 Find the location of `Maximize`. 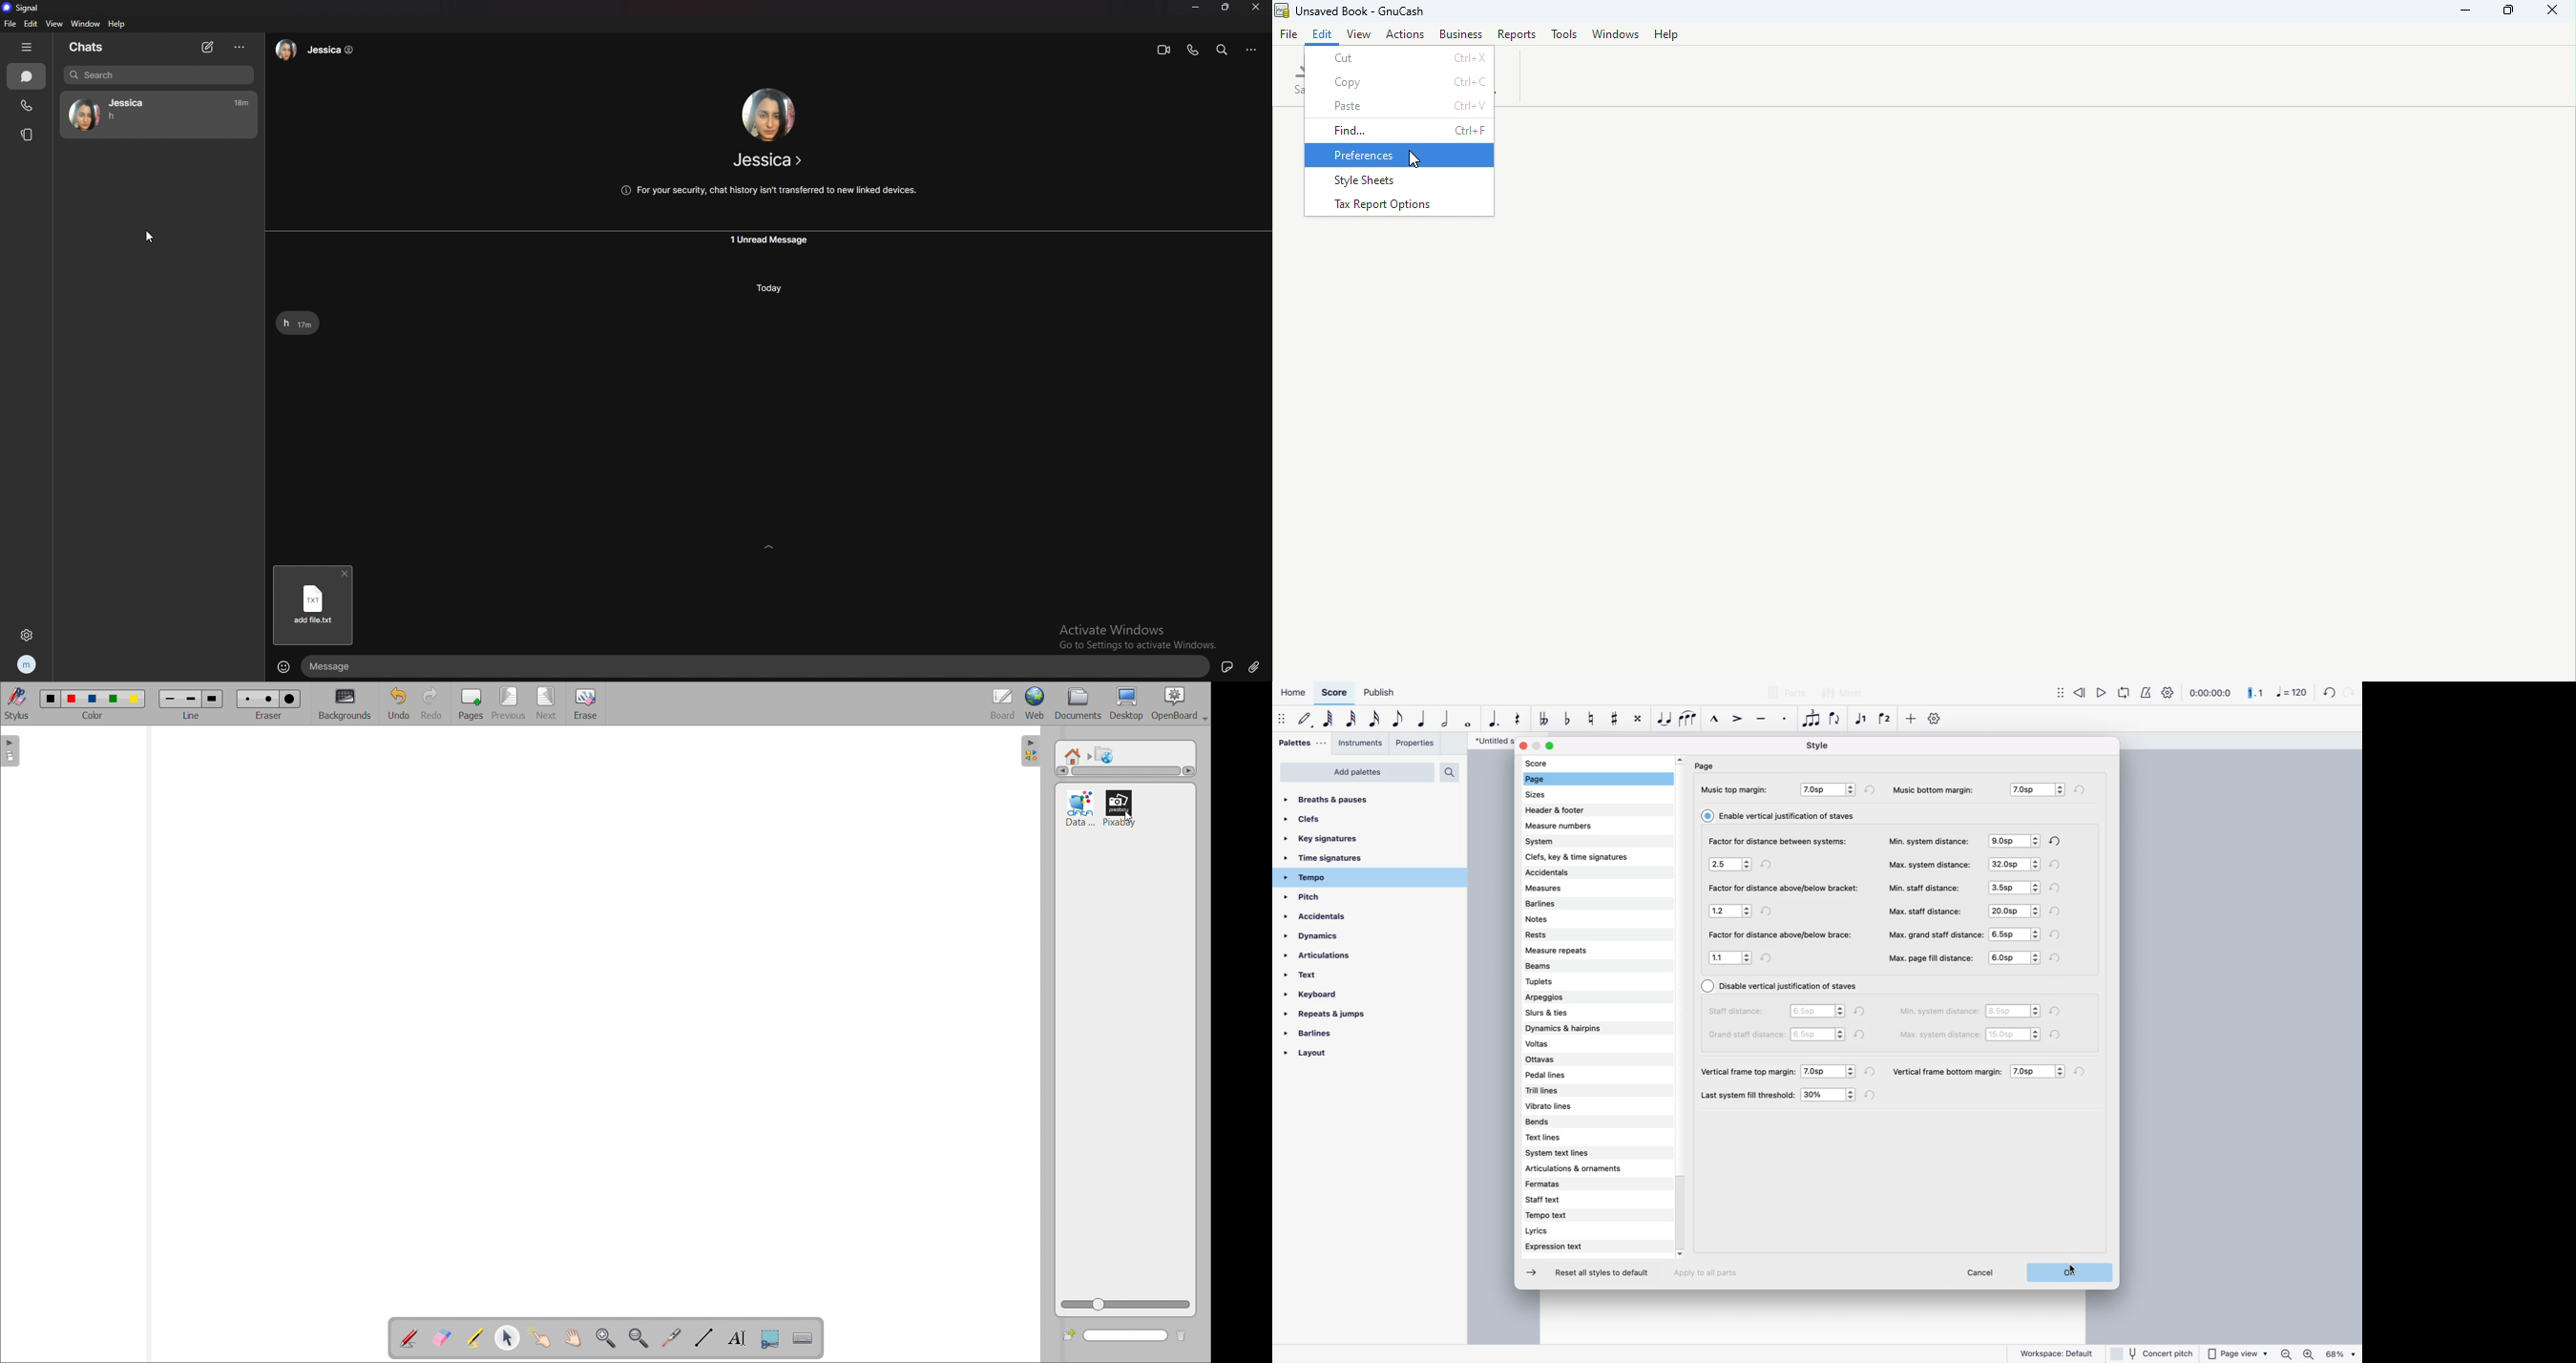

Maximize is located at coordinates (2510, 13).